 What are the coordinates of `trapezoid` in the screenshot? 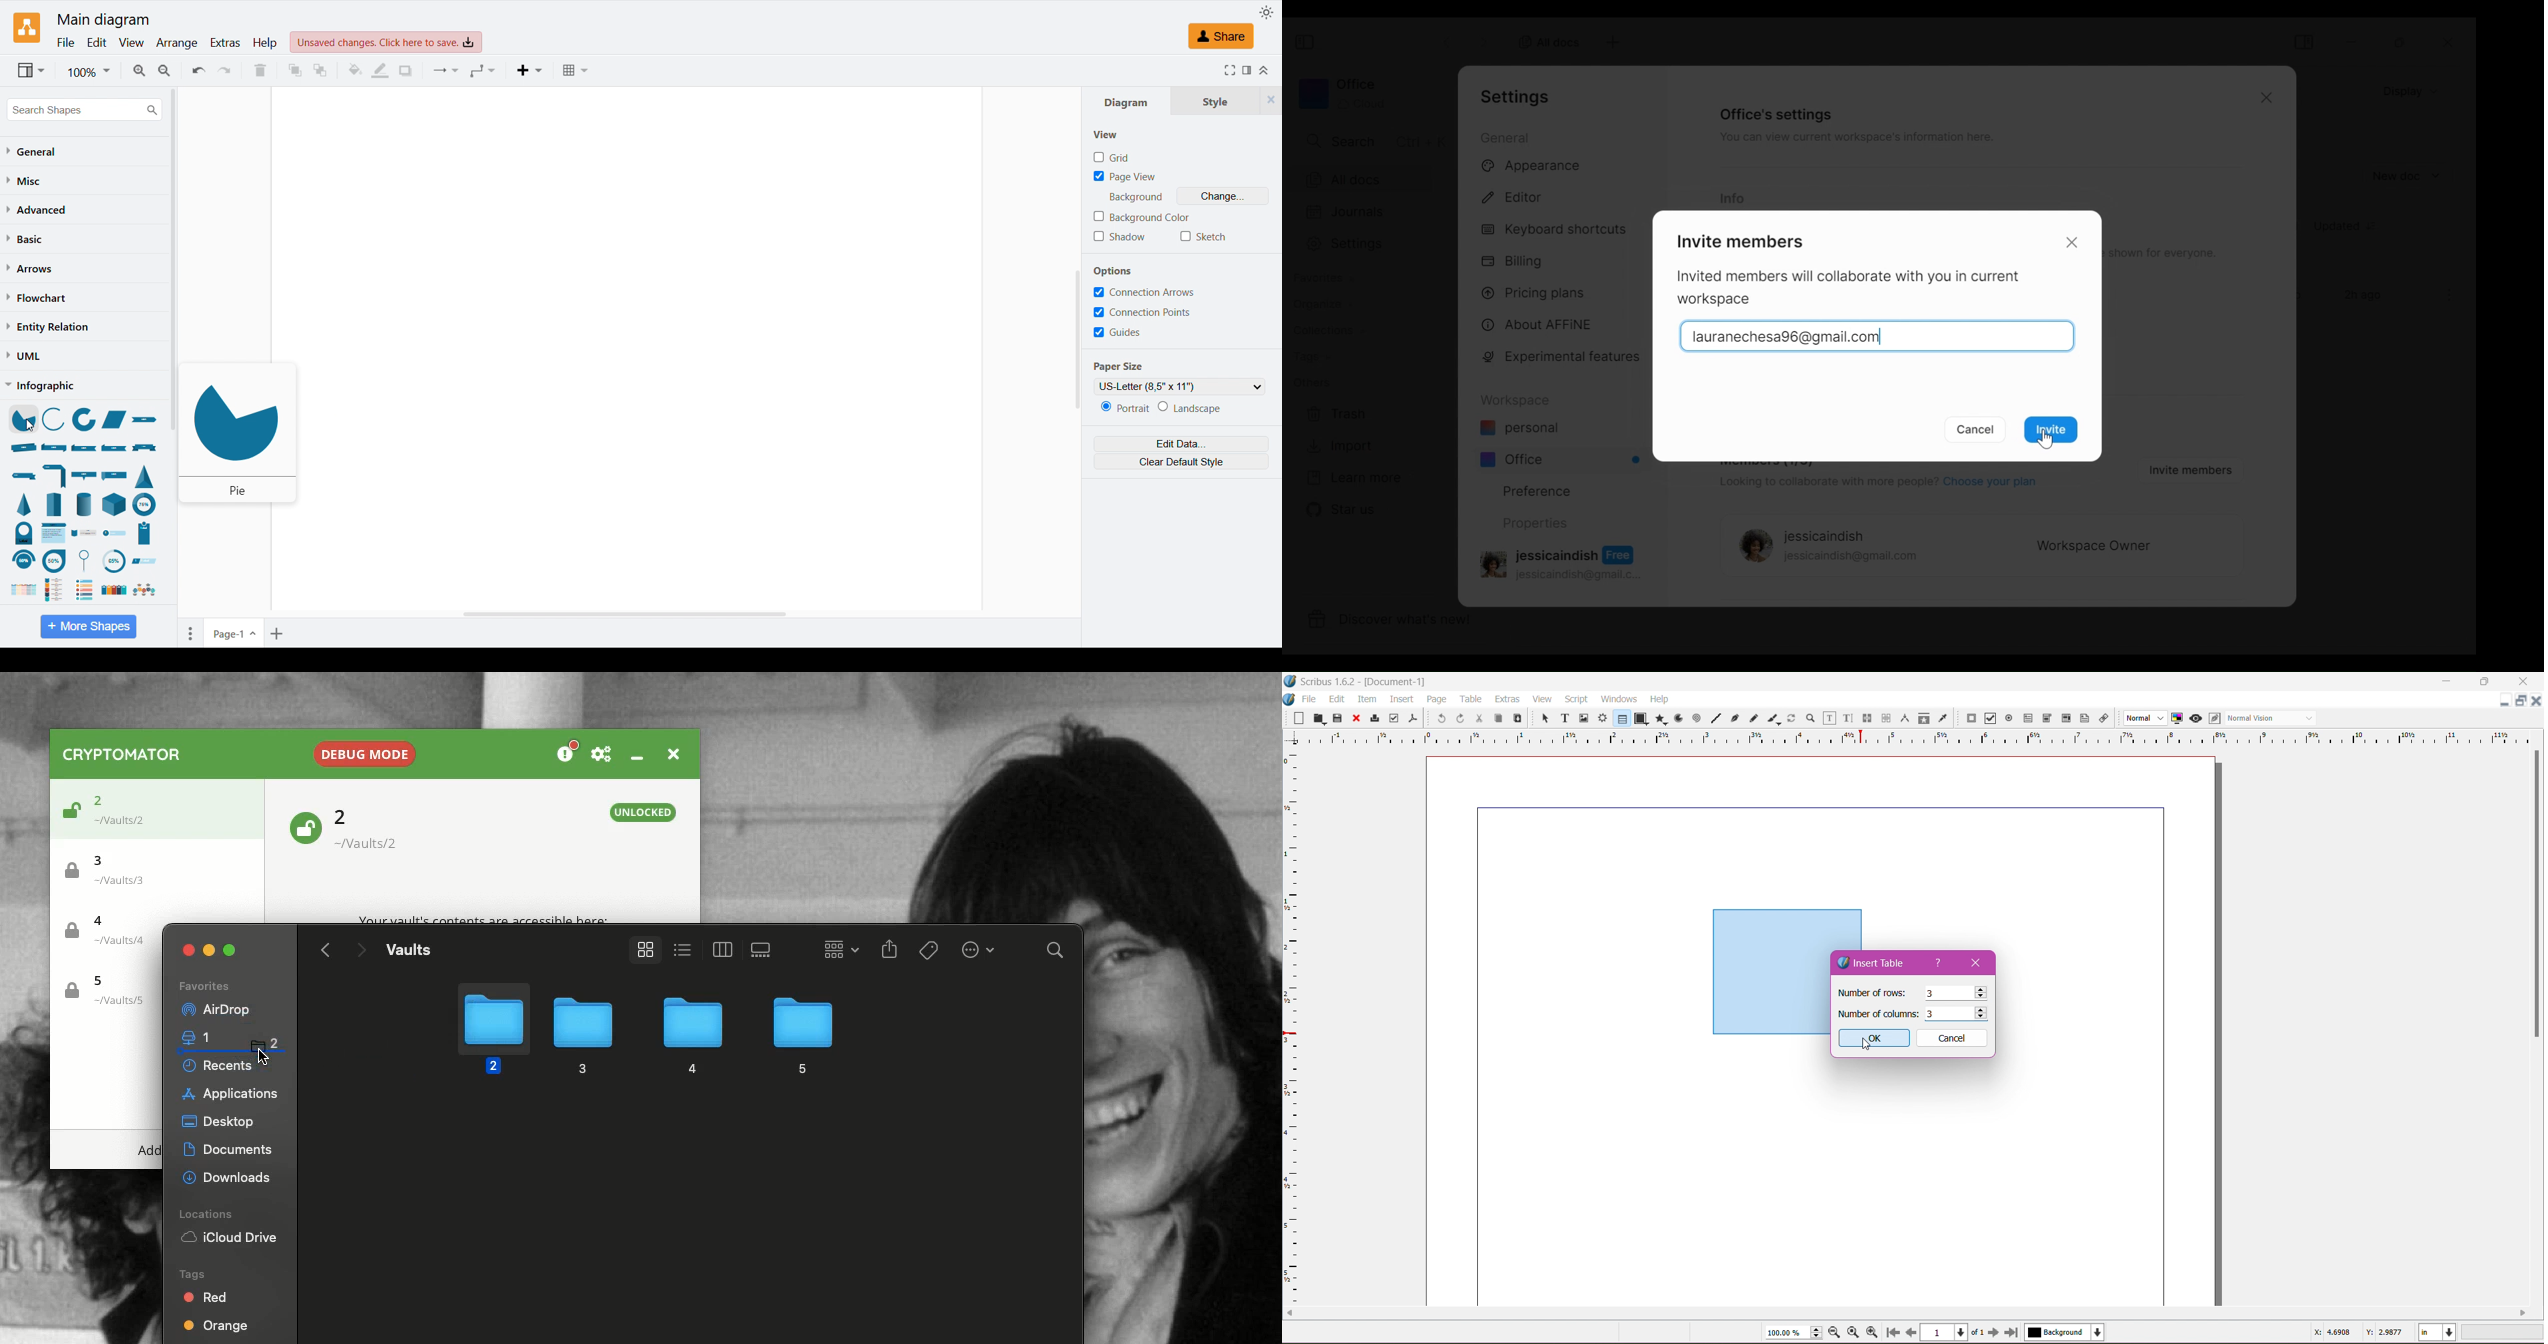 It's located at (116, 420).